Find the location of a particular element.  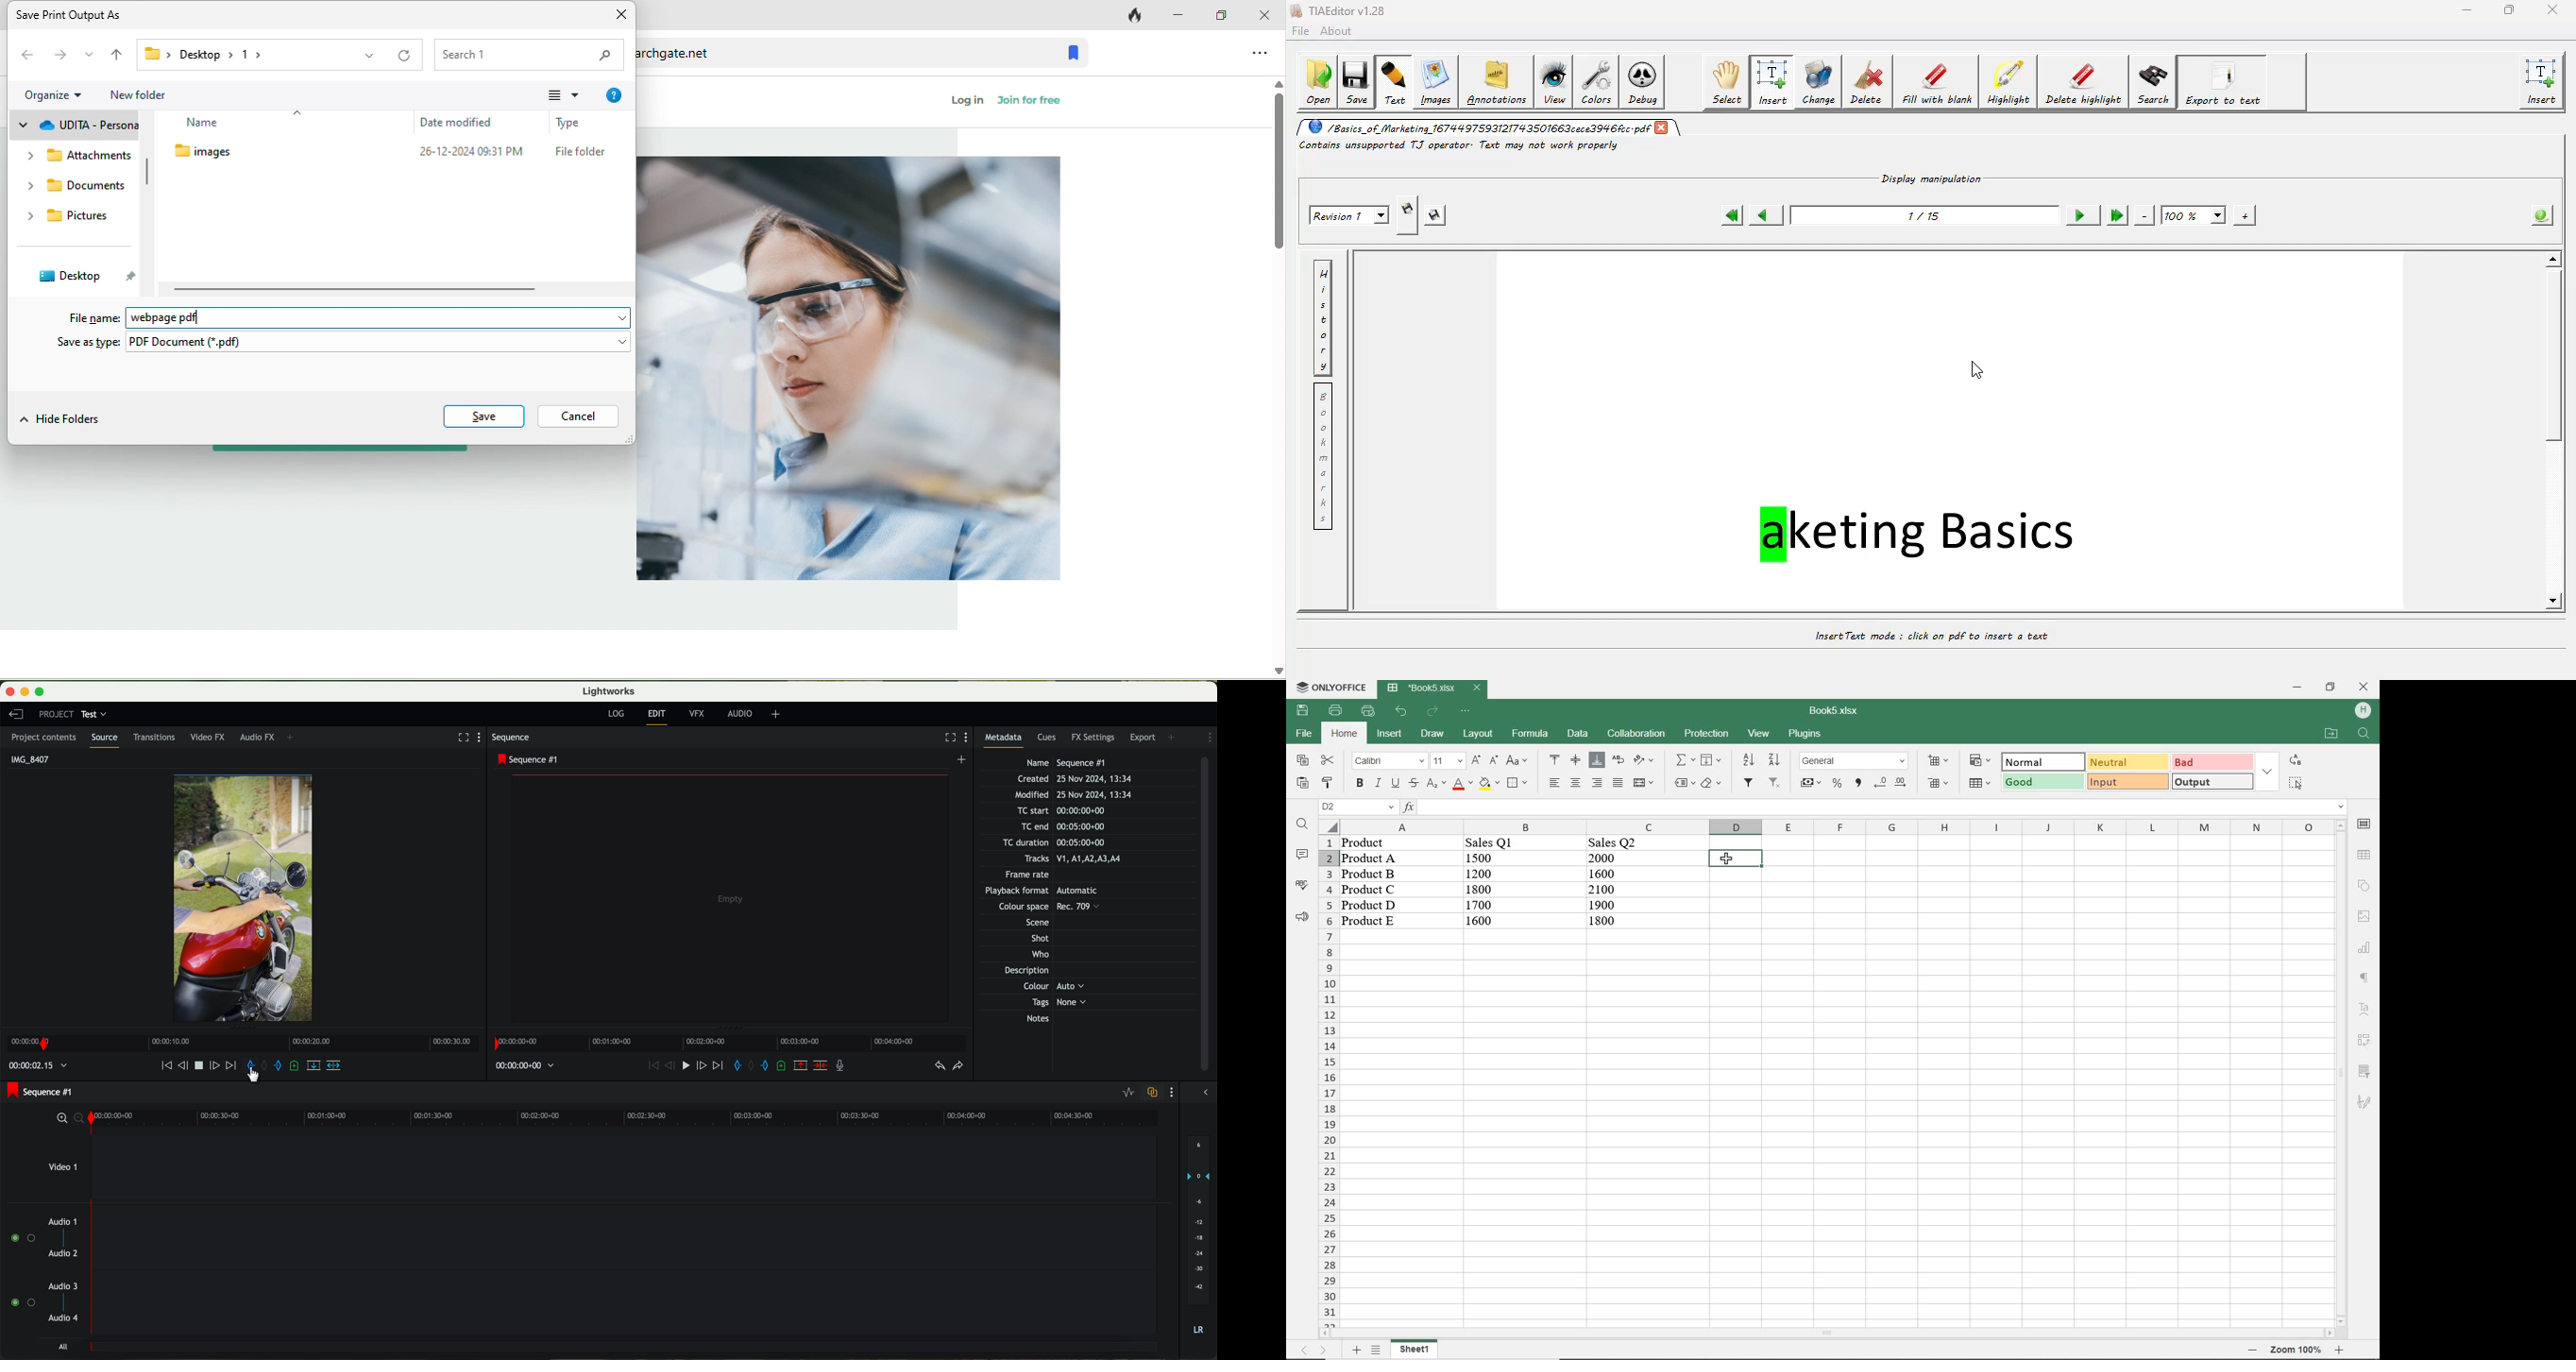

Frame rate is located at coordinates (1030, 876).